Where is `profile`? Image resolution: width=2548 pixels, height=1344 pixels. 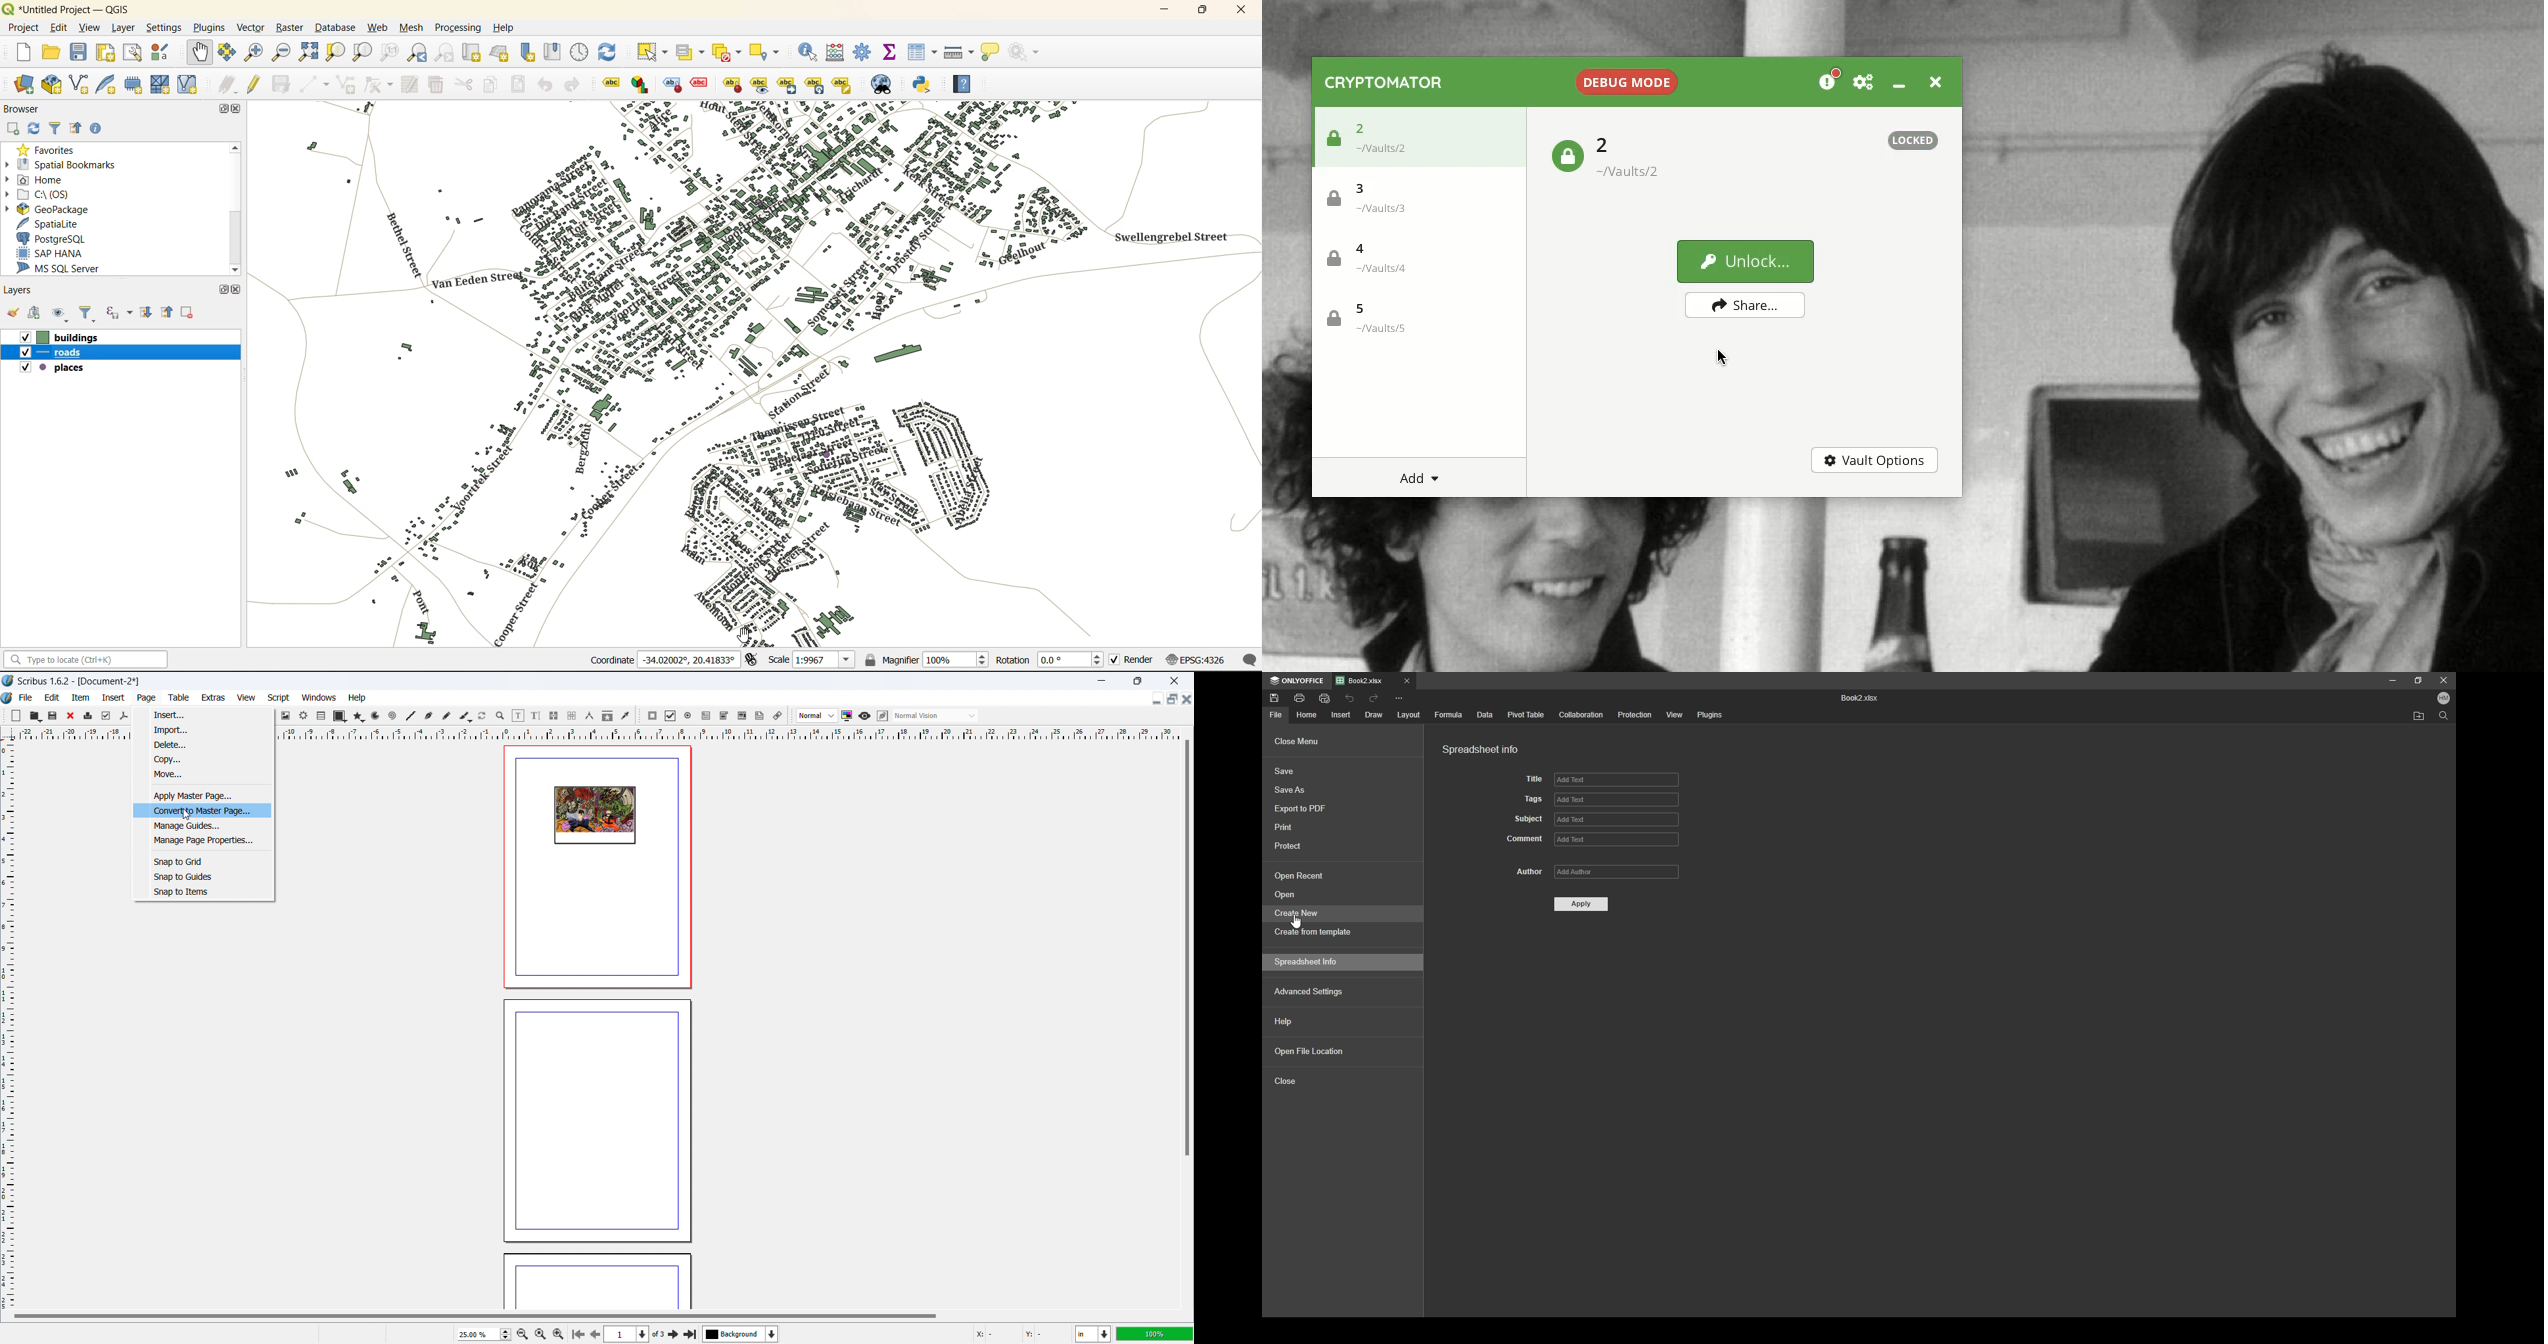 profile is located at coordinates (2445, 698).